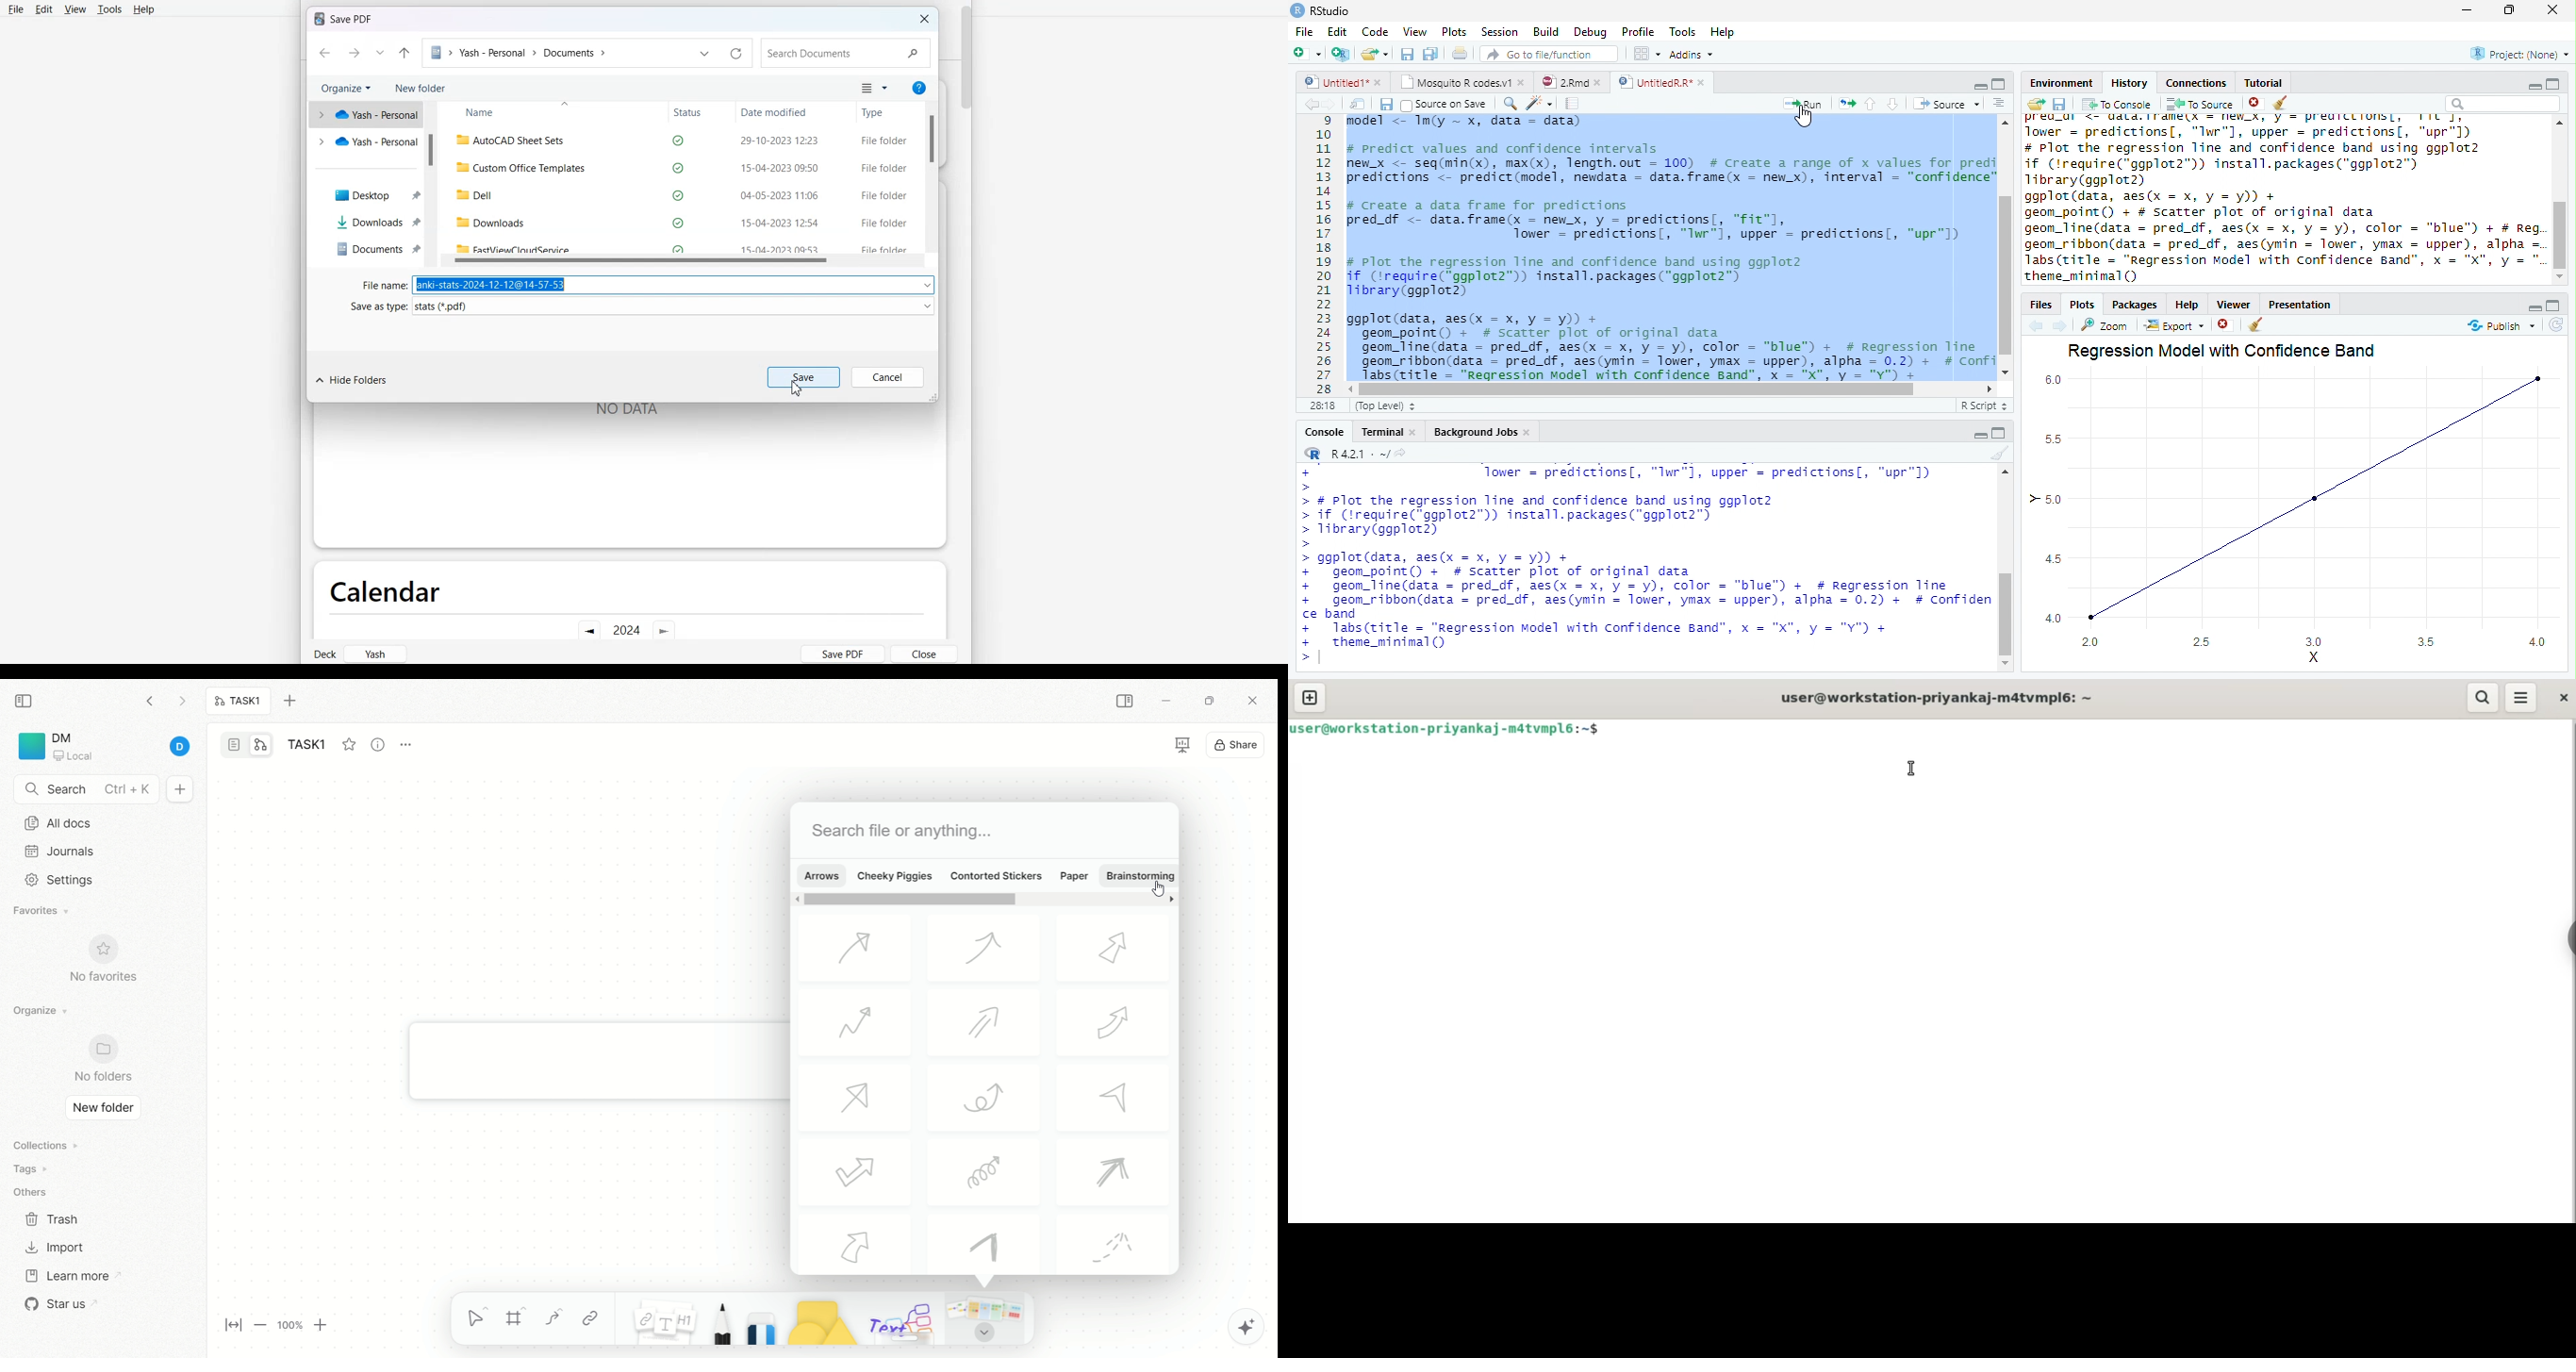 Image resolution: width=2576 pixels, height=1372 pixels. What do you see at coordinates (1324, 470) in the screenshot?
I see `Cursor` at bounding box center [1324, 470].